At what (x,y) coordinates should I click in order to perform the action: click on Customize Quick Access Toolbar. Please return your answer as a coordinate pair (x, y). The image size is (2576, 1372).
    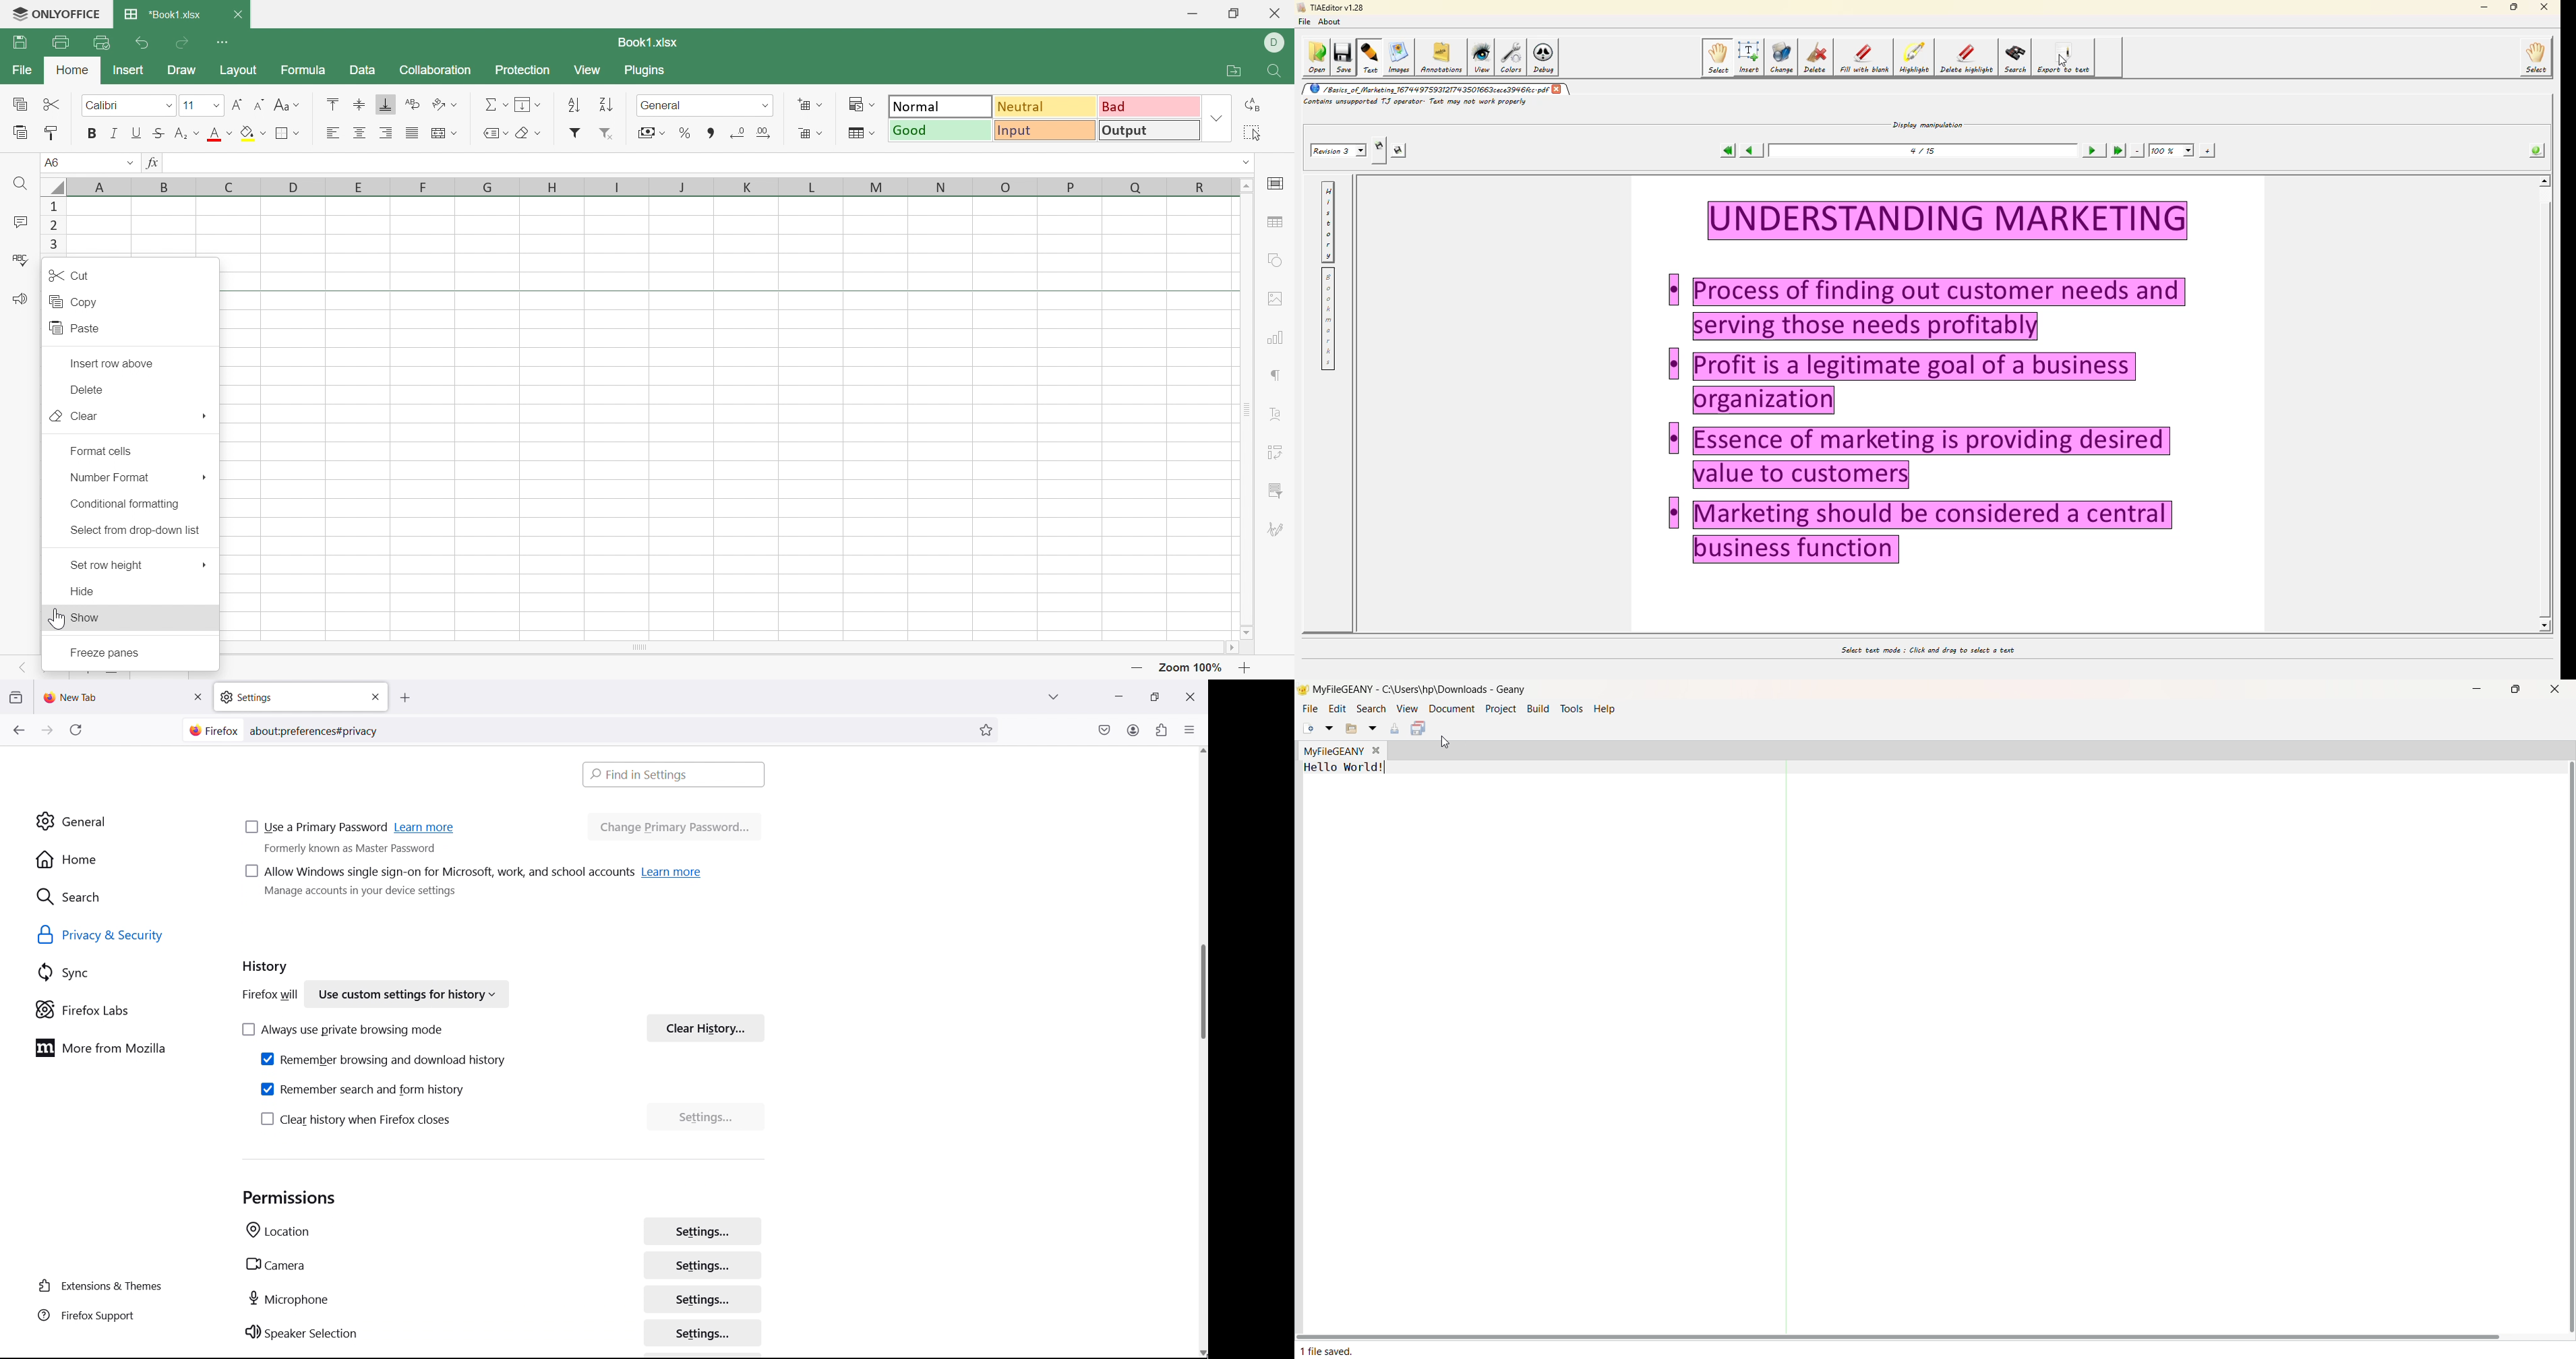
    Looking at the image, I should click on (222, 40).